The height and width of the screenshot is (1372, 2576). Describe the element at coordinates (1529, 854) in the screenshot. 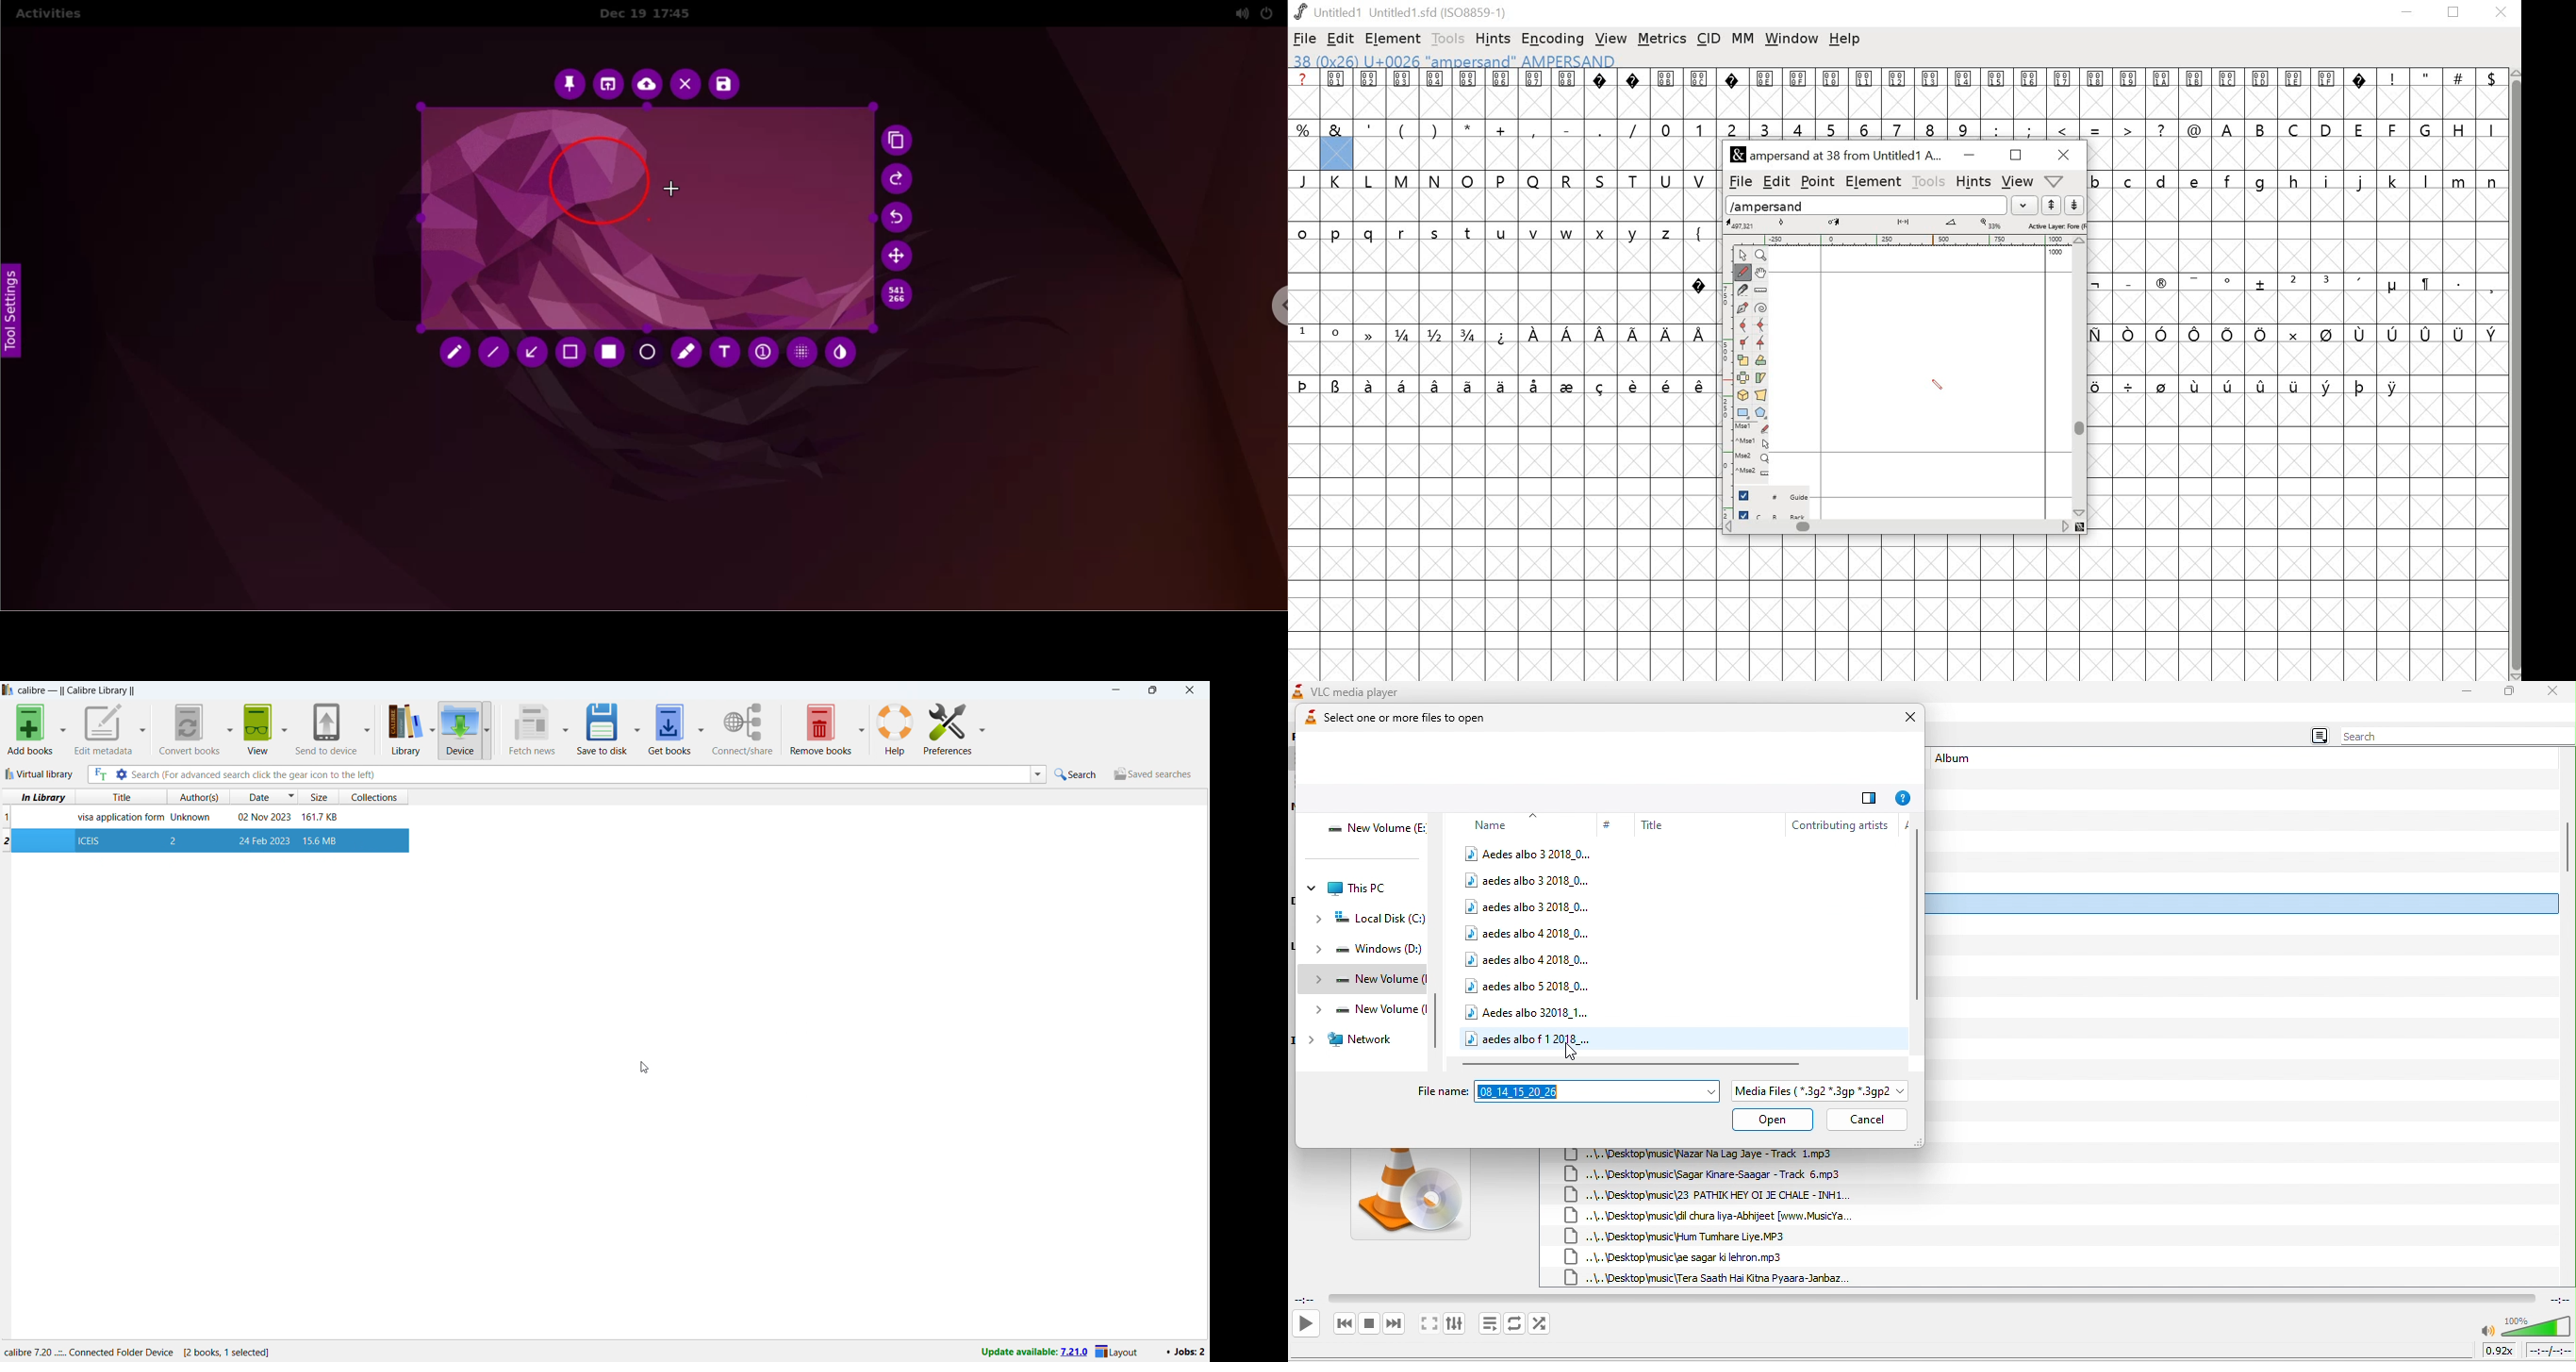

I see `Aedes albo 3 2018.0...` at that location.